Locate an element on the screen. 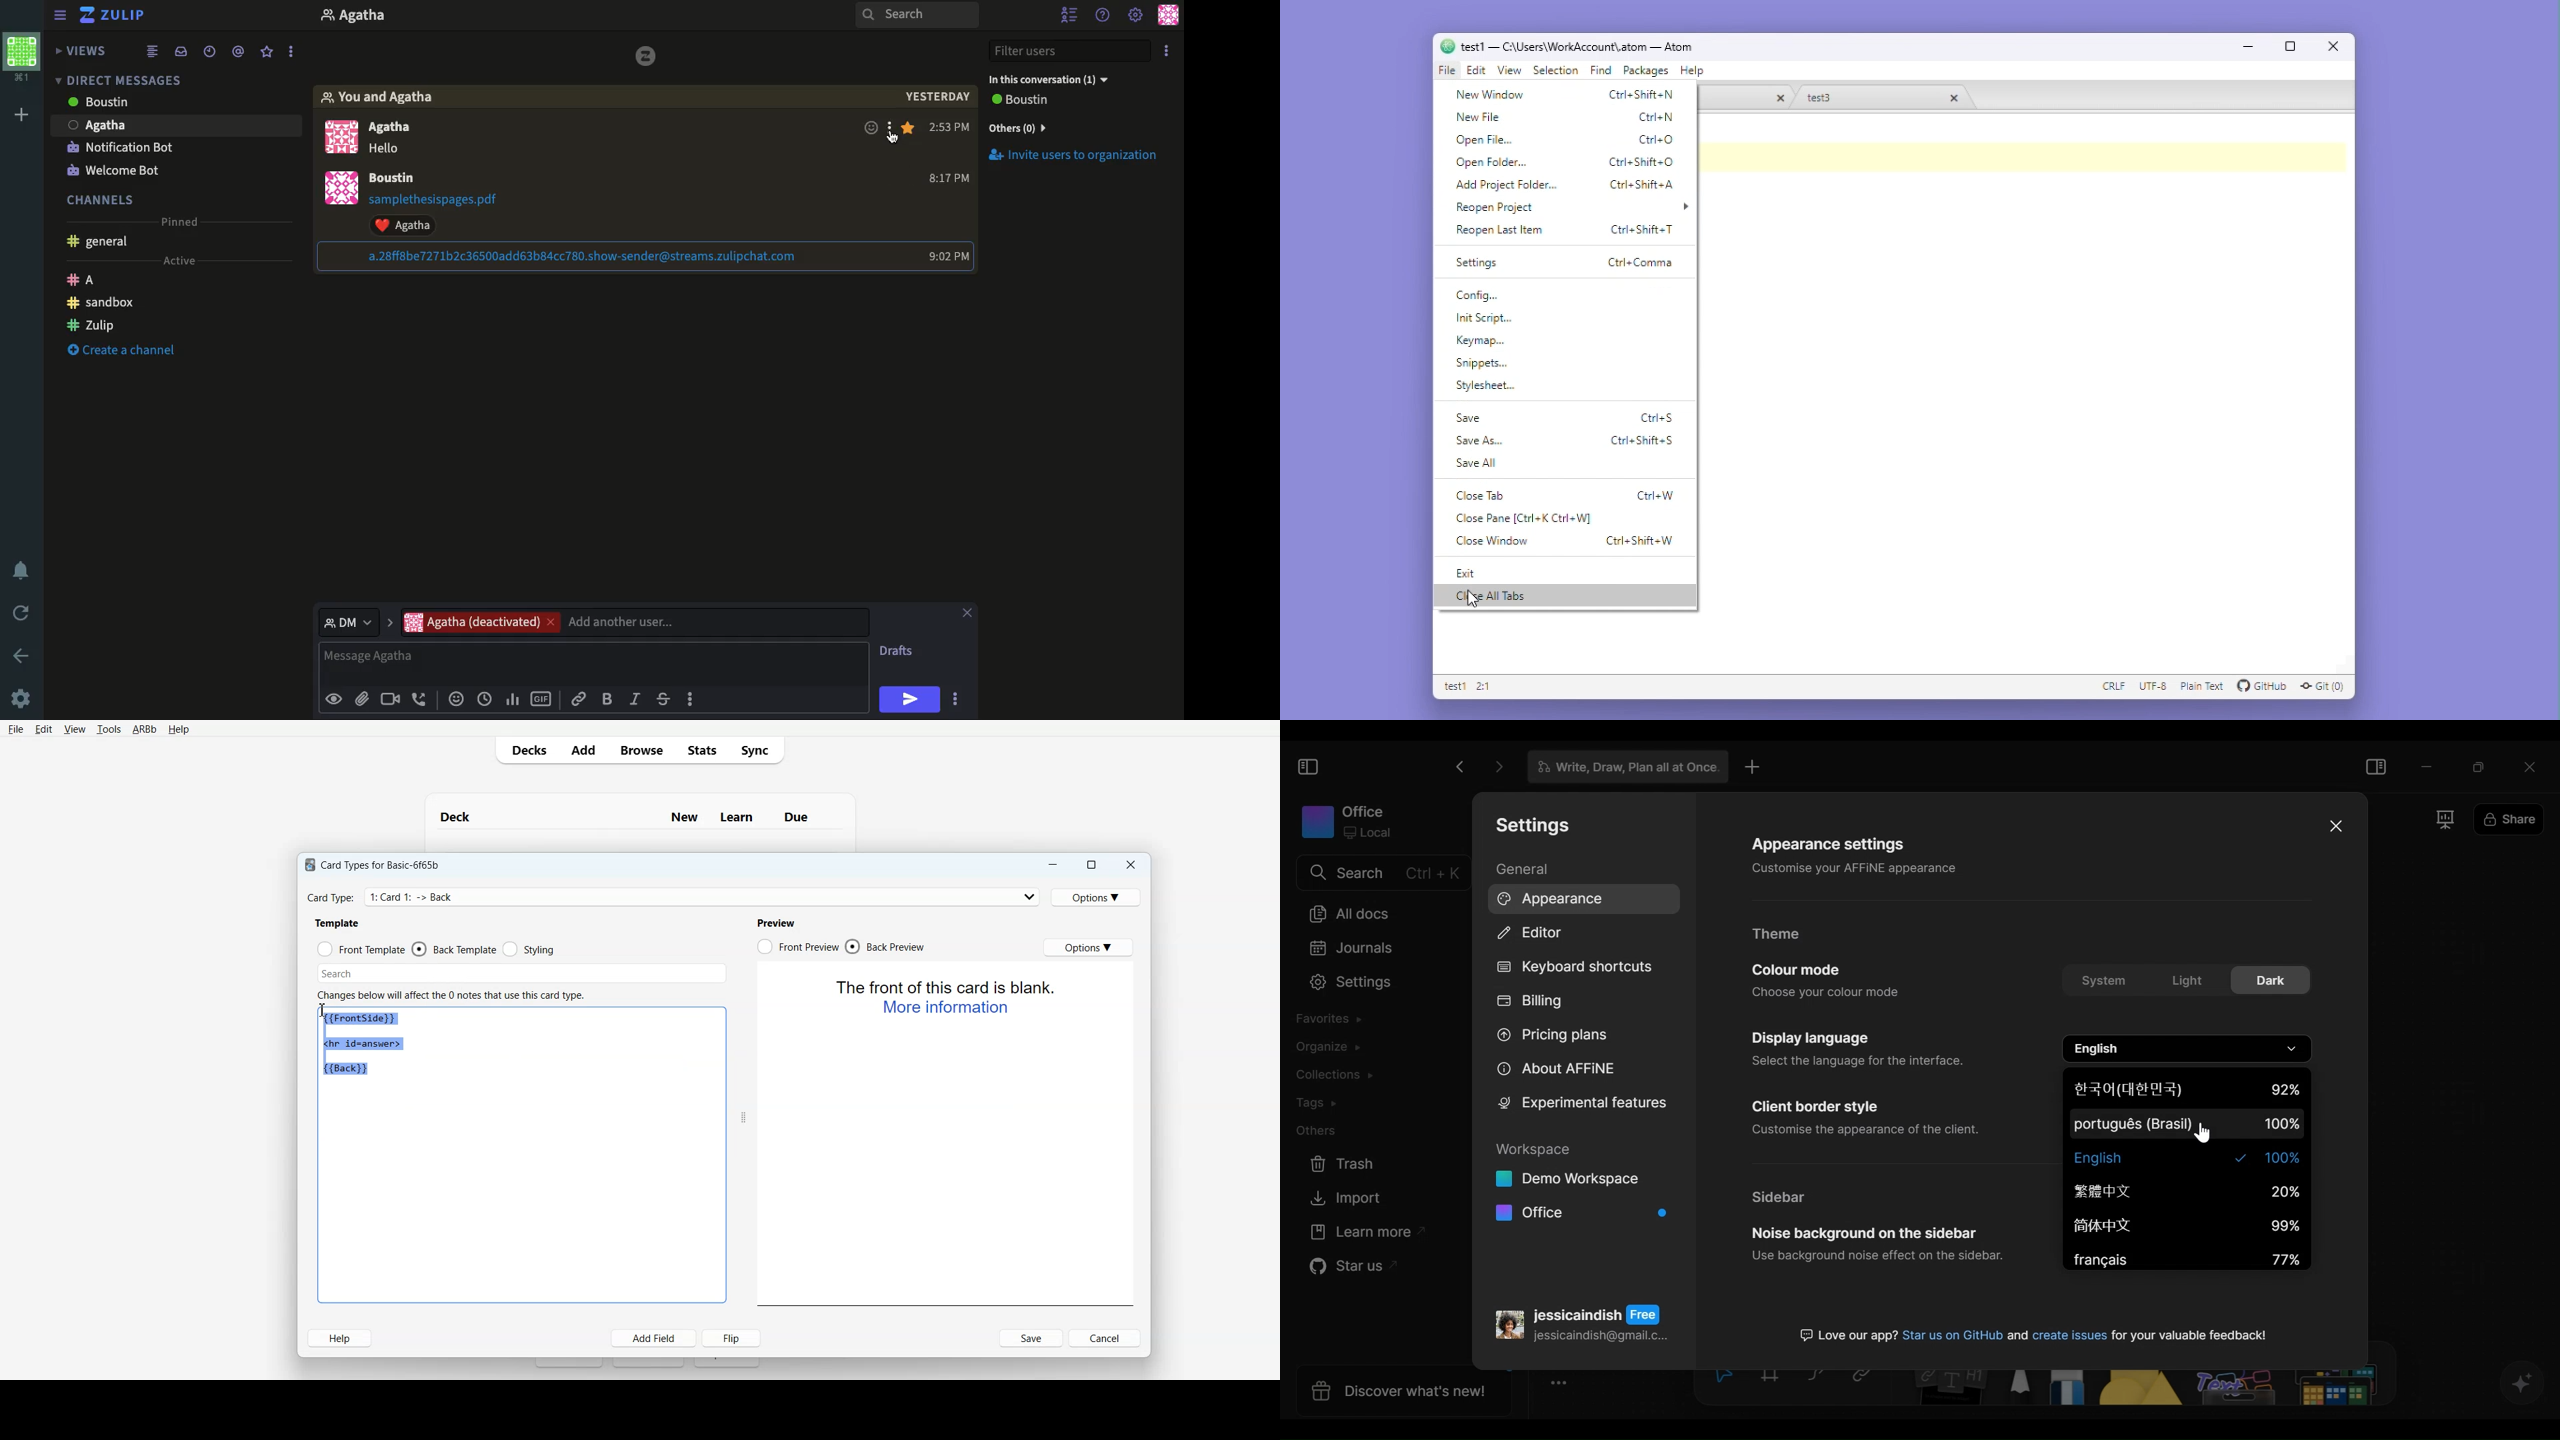  Reaction is located at coordinates (455, 700).